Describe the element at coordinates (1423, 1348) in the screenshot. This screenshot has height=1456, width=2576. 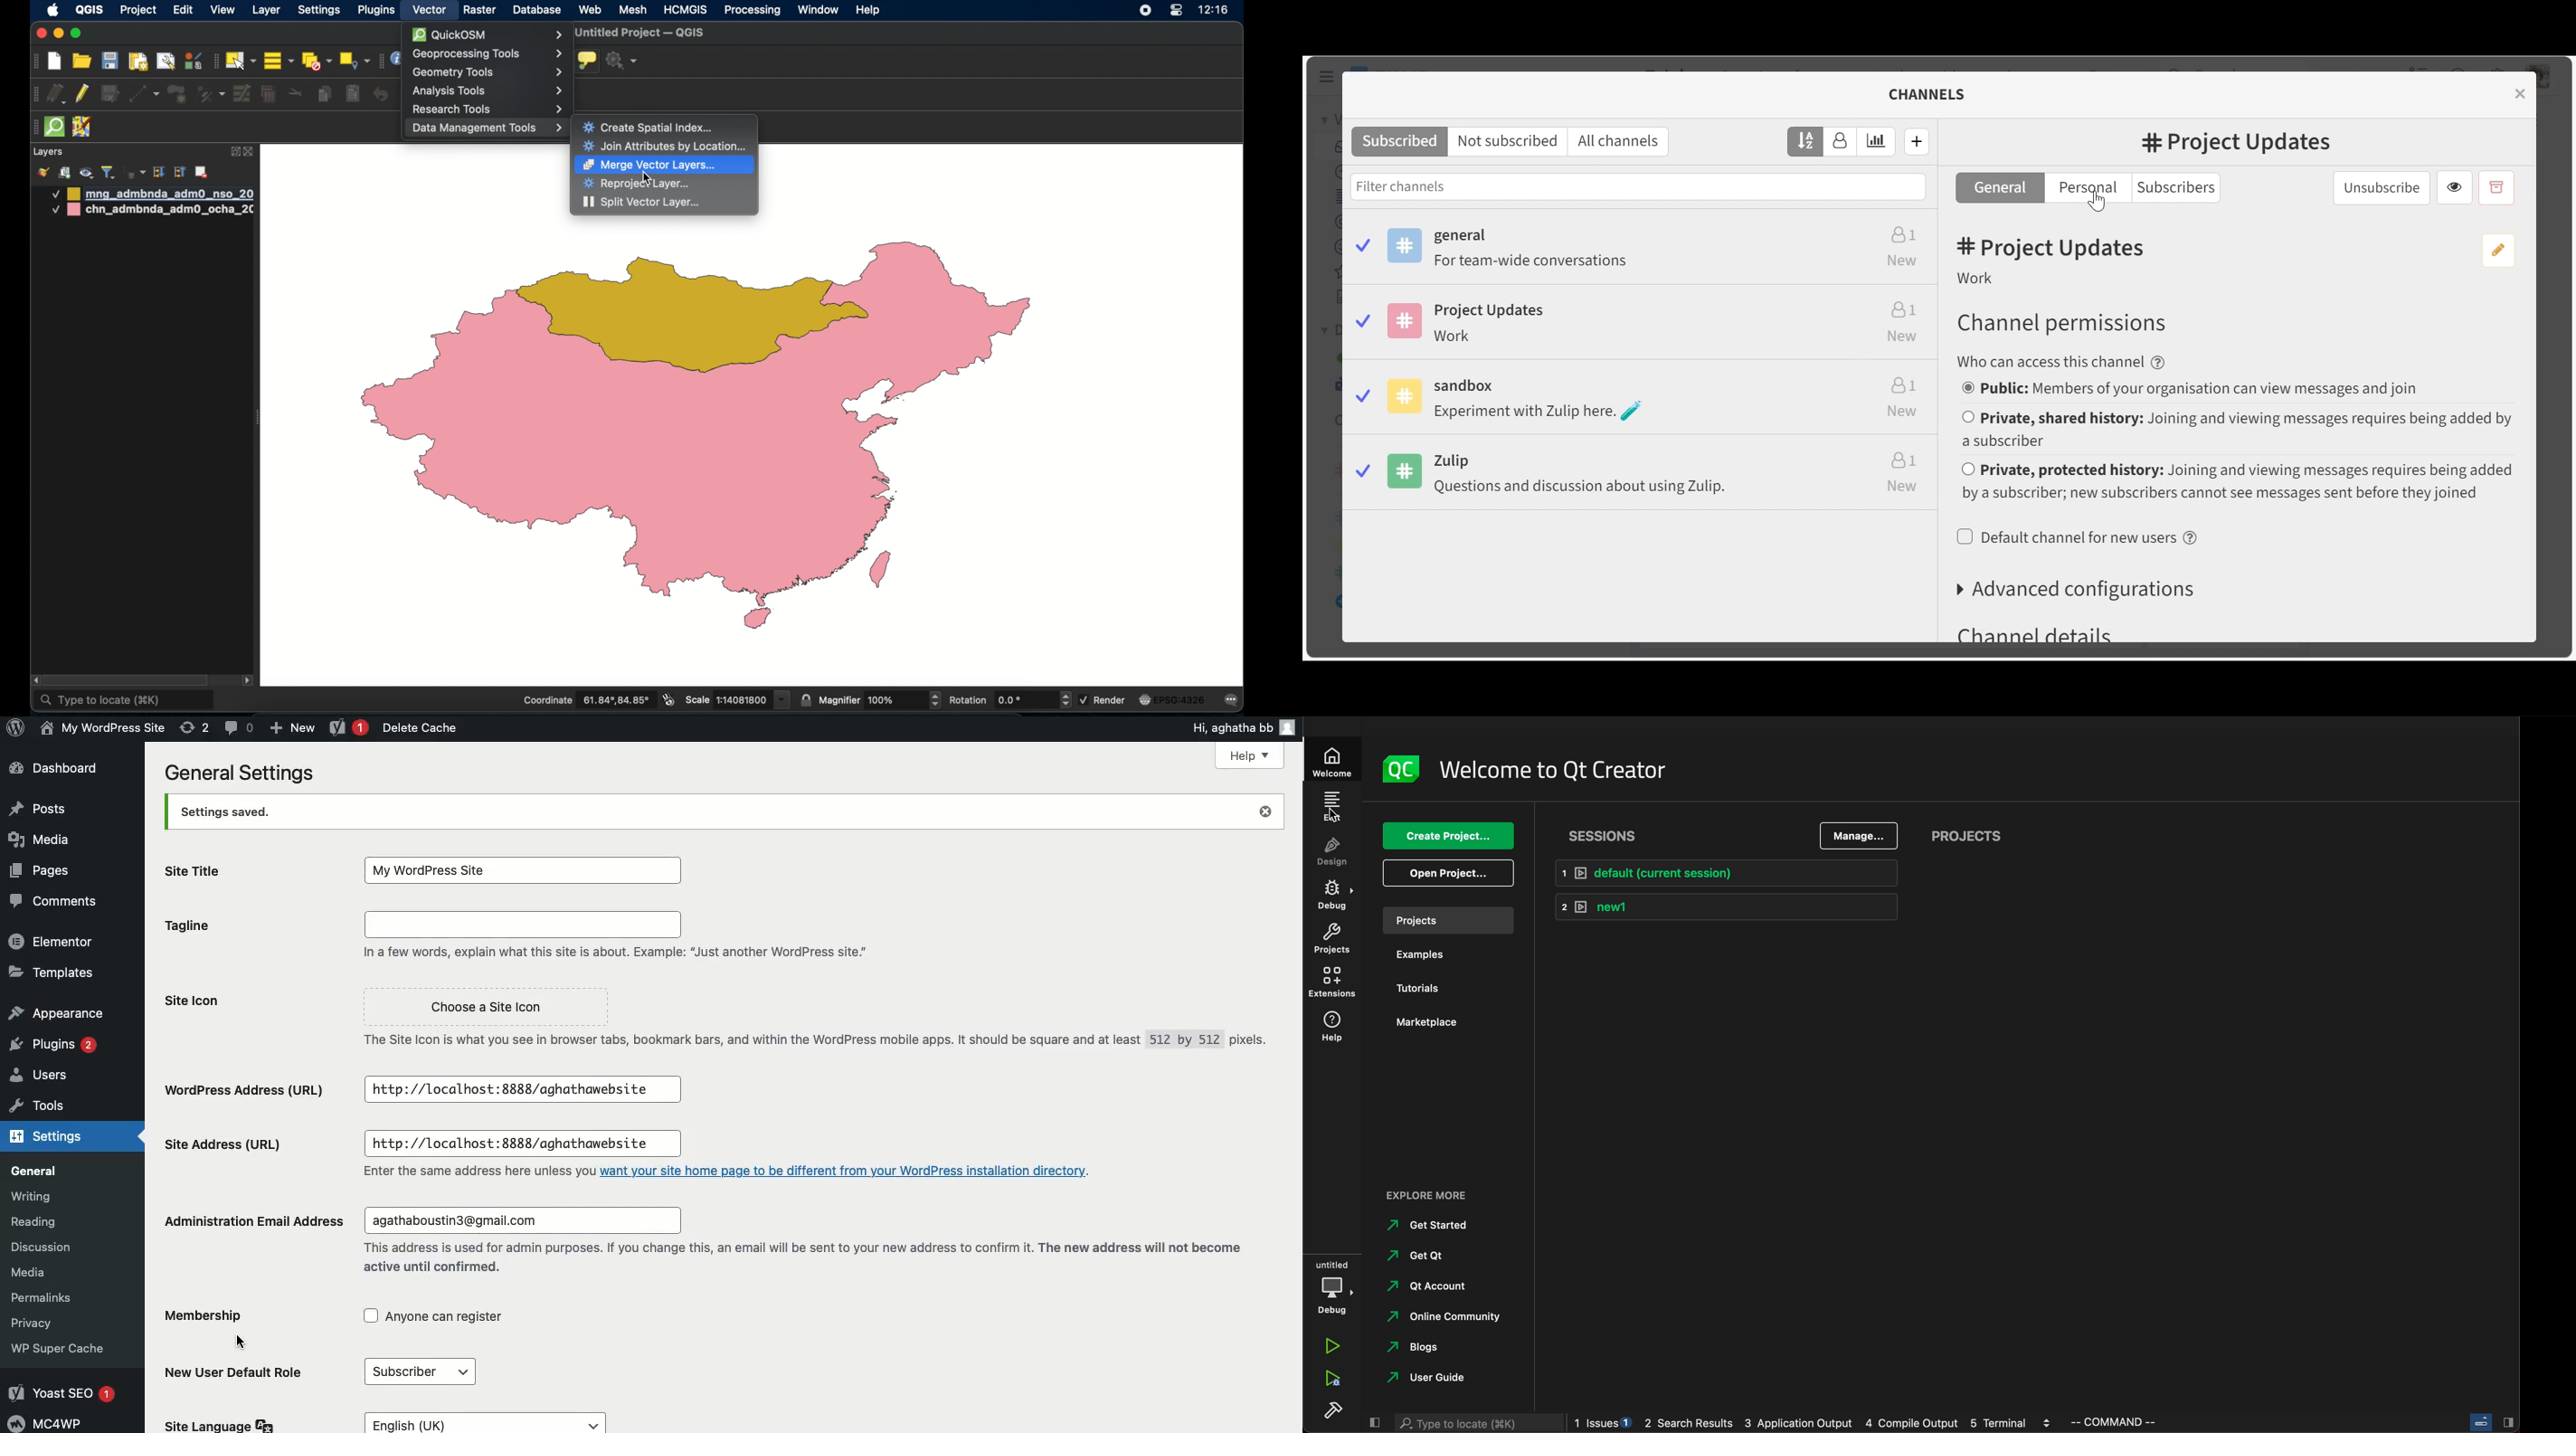
I see `blogs` at that location.